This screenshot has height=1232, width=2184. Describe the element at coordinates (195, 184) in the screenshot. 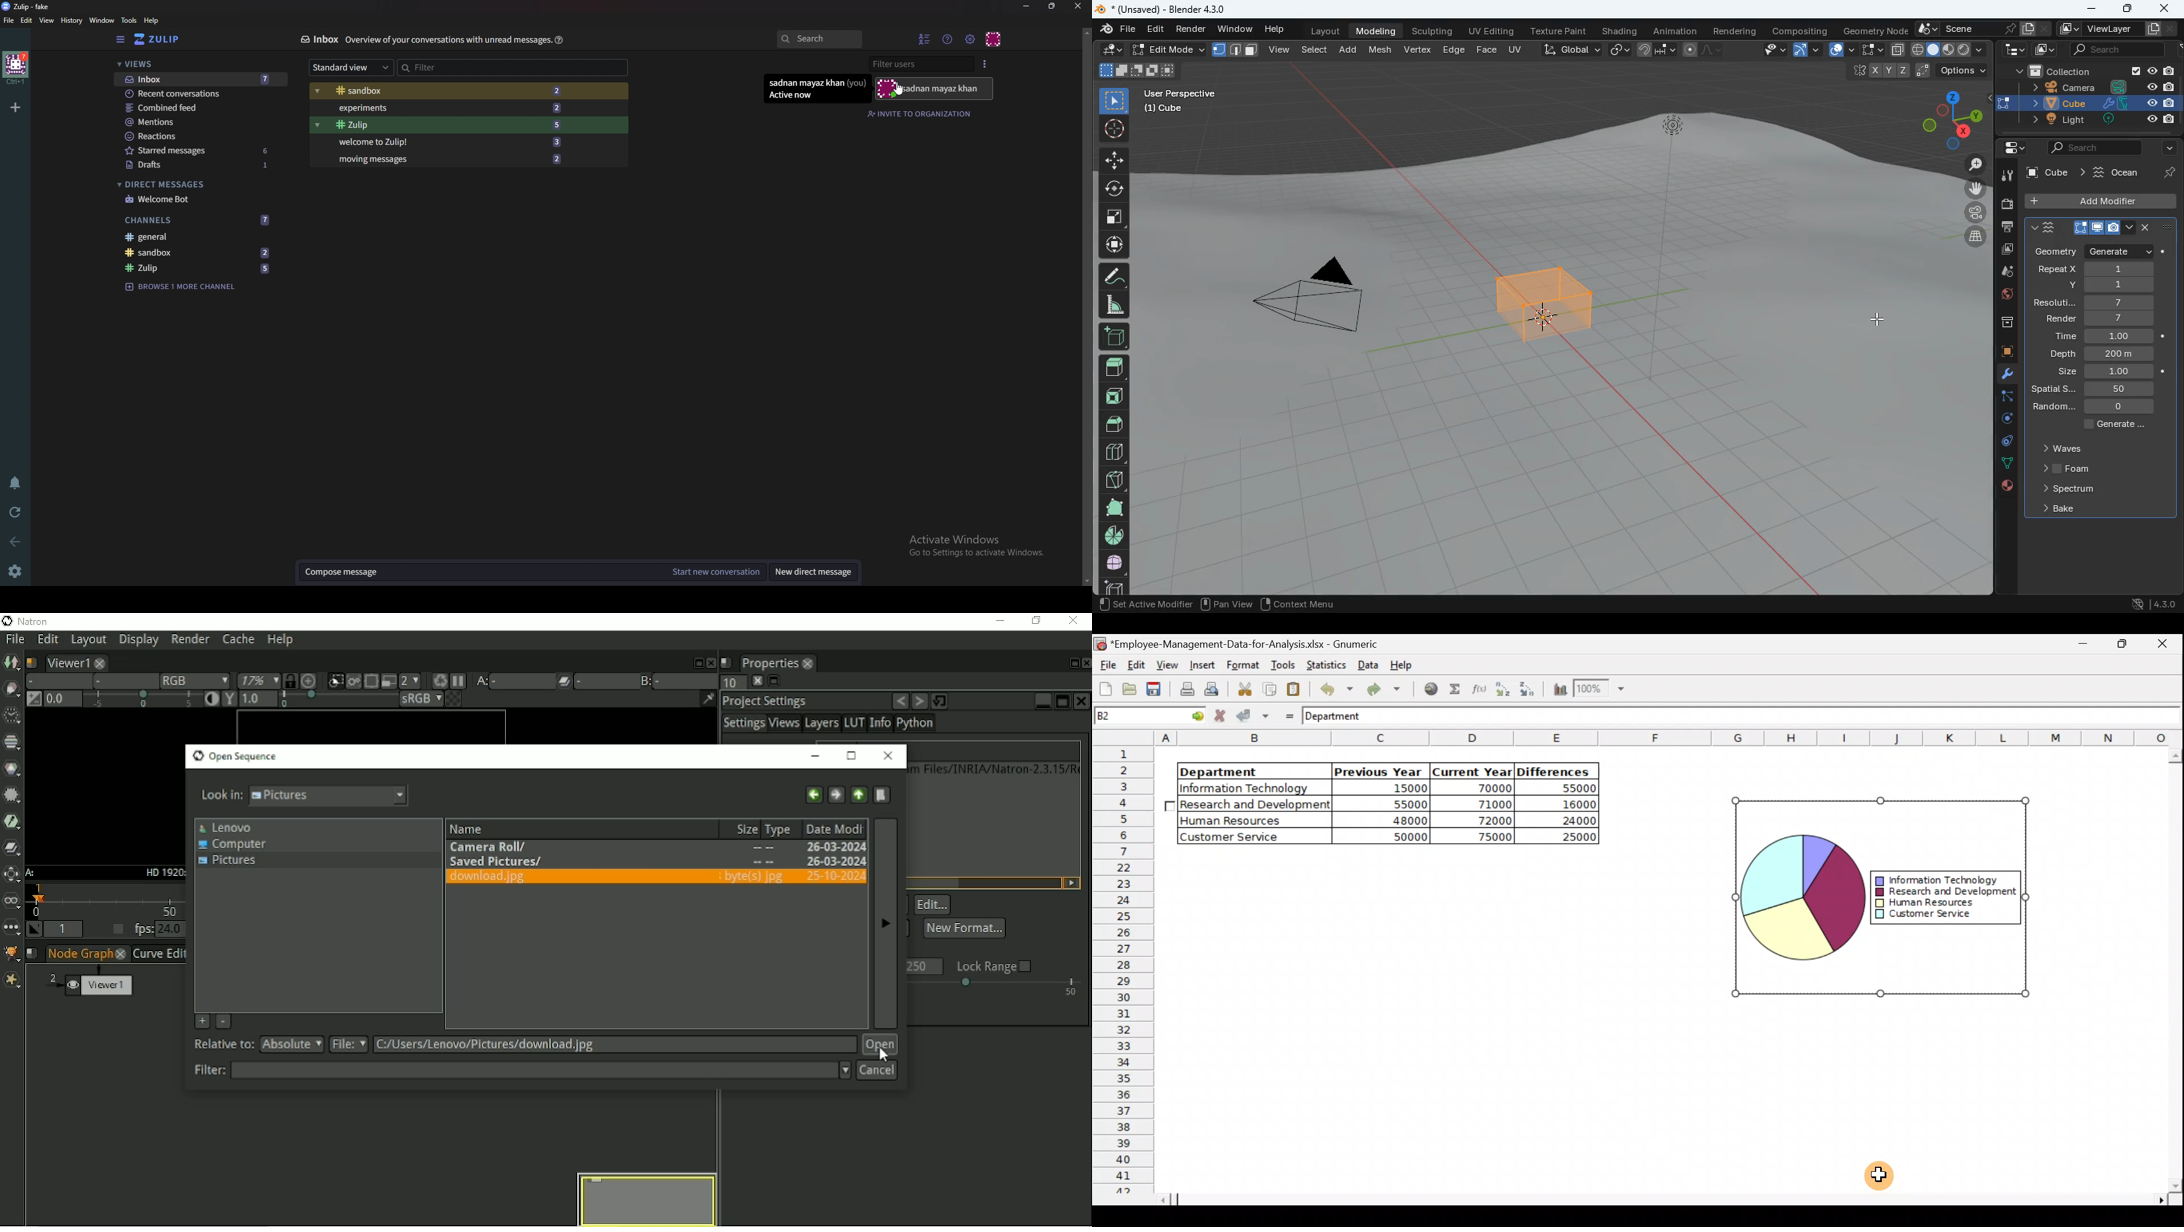

I see `Direct messages` at that location.